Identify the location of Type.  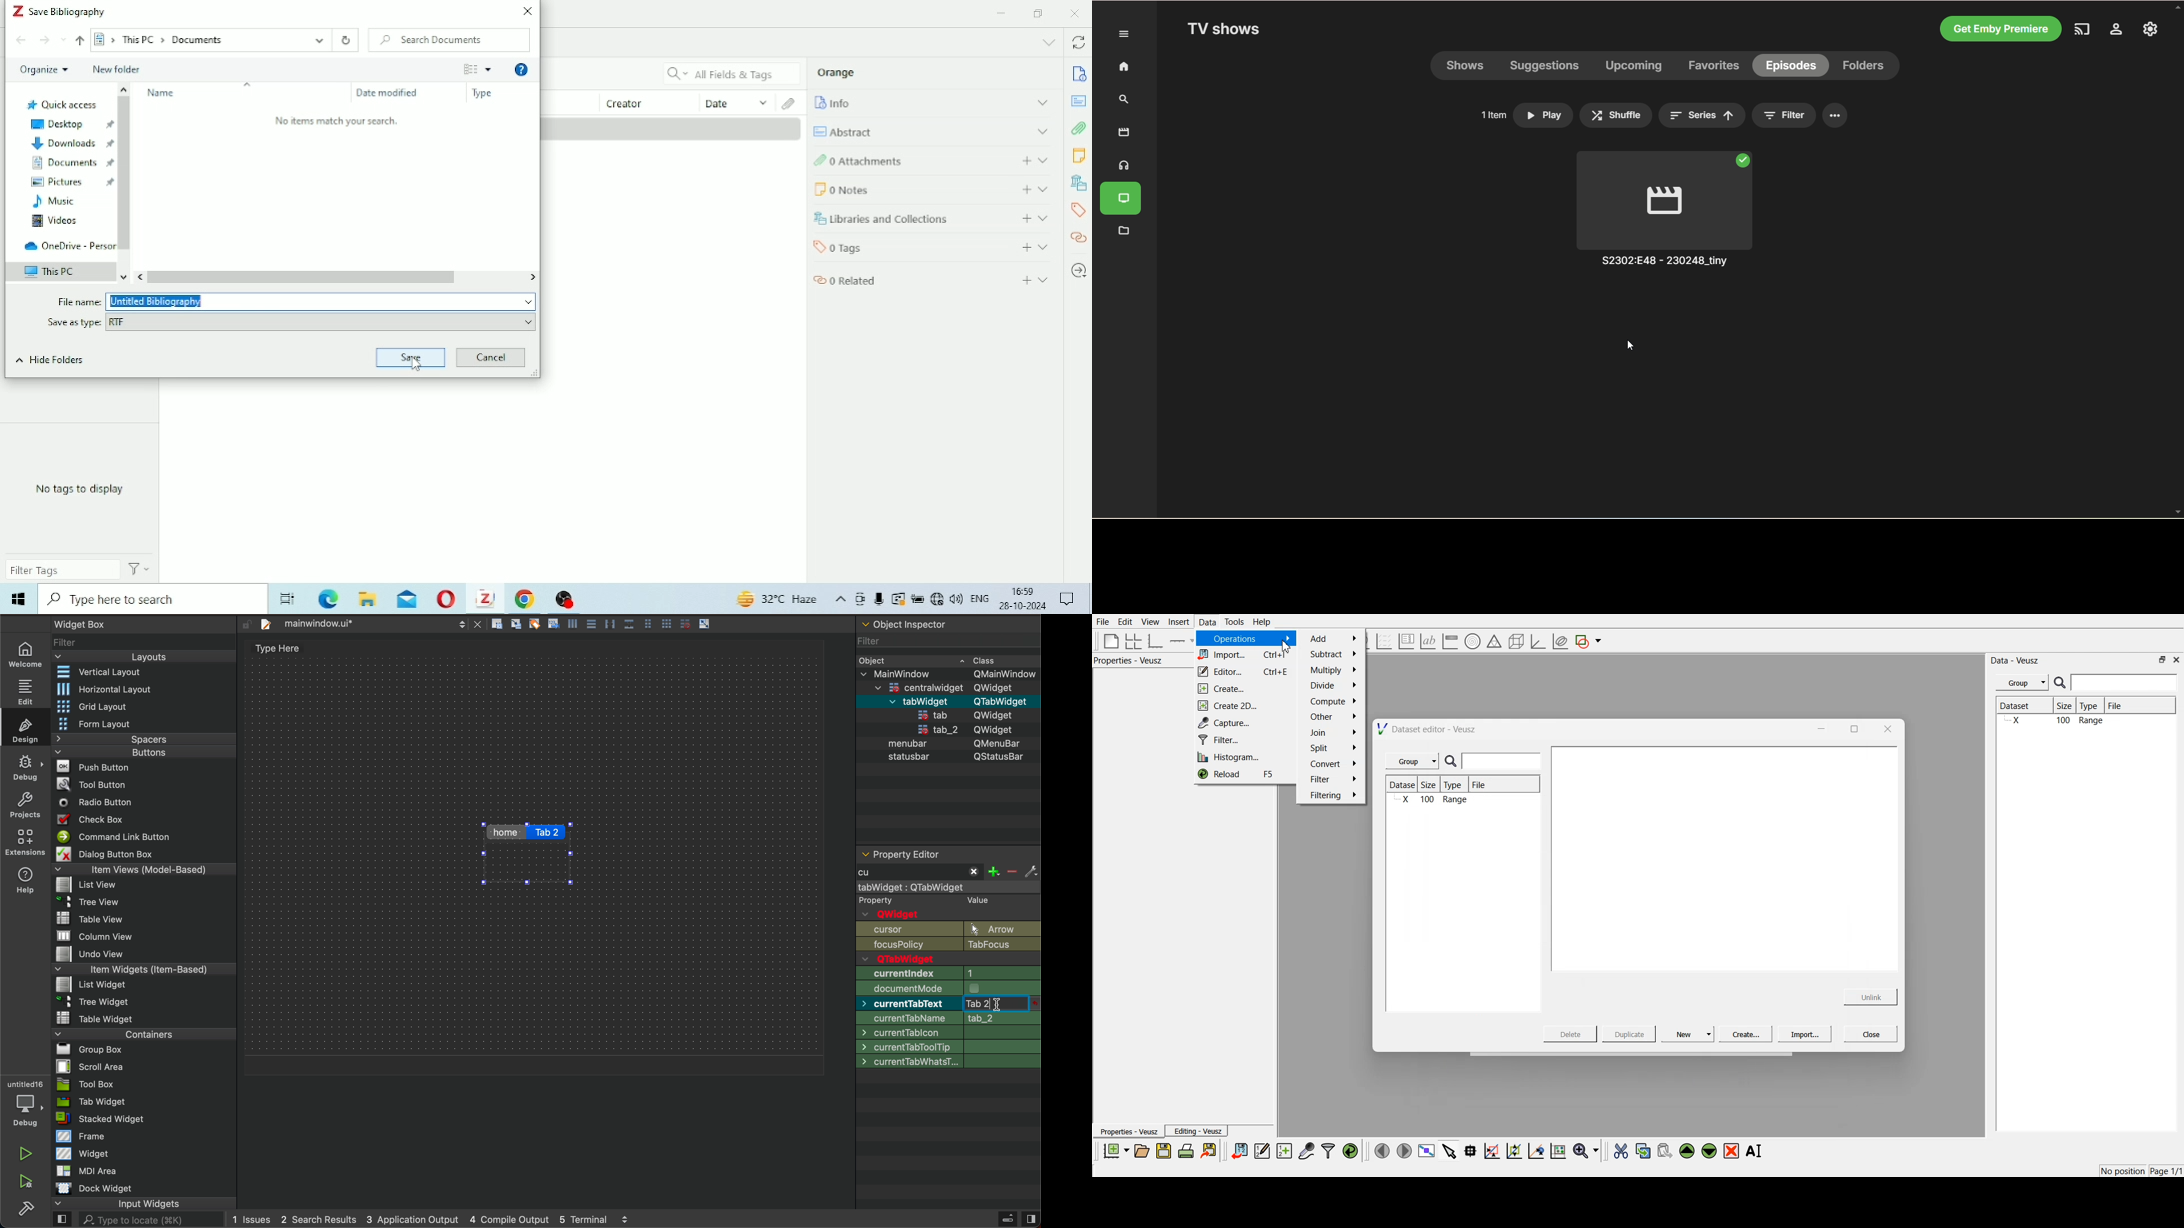
(1456, 785).